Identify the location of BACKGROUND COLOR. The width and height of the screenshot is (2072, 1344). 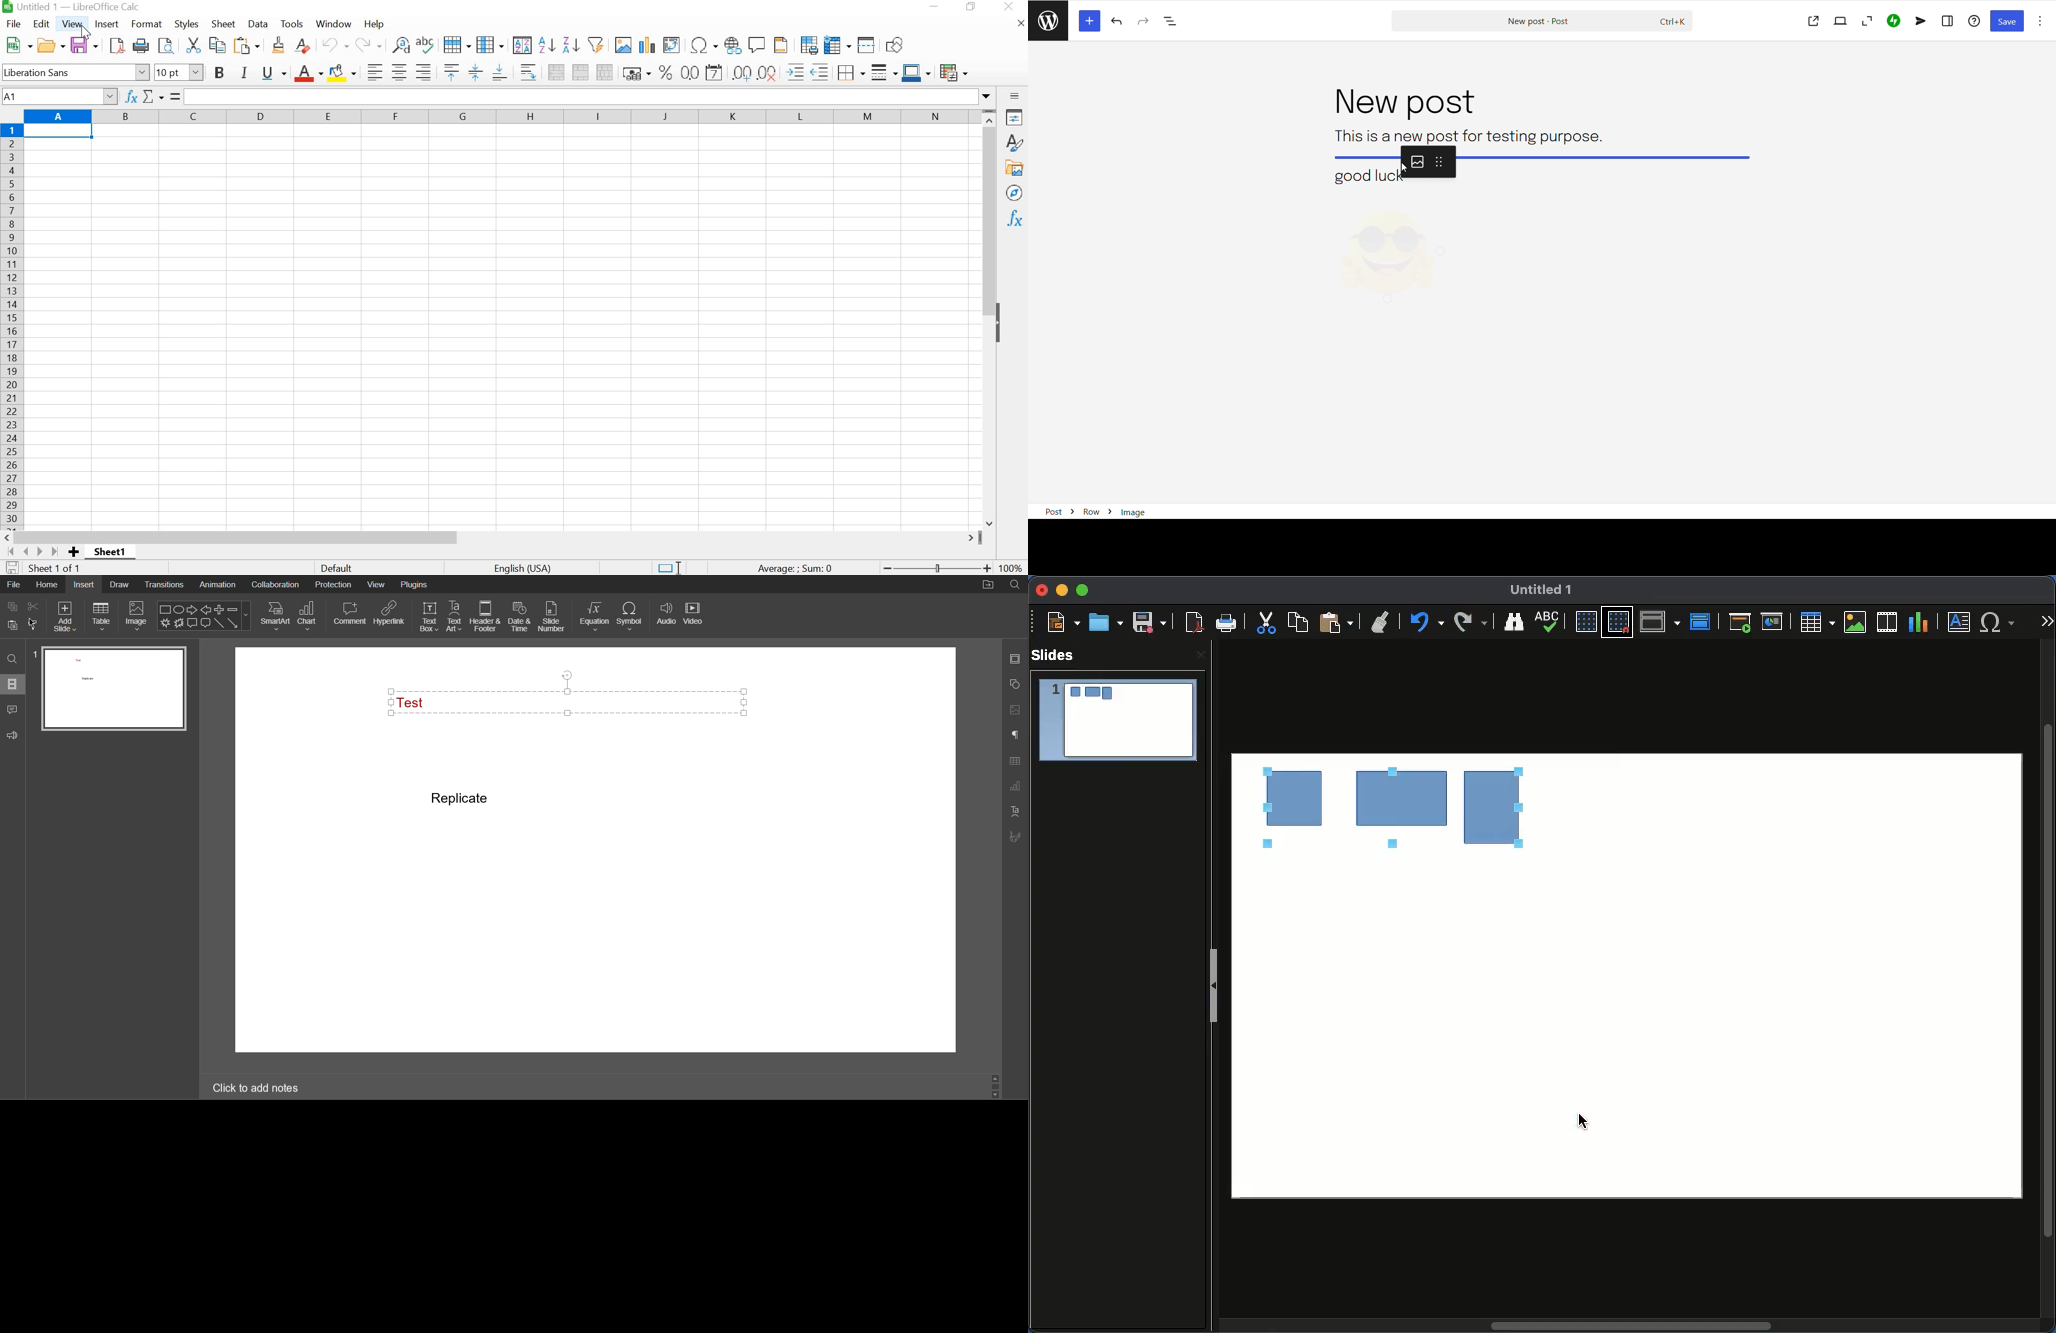
(343, 72).